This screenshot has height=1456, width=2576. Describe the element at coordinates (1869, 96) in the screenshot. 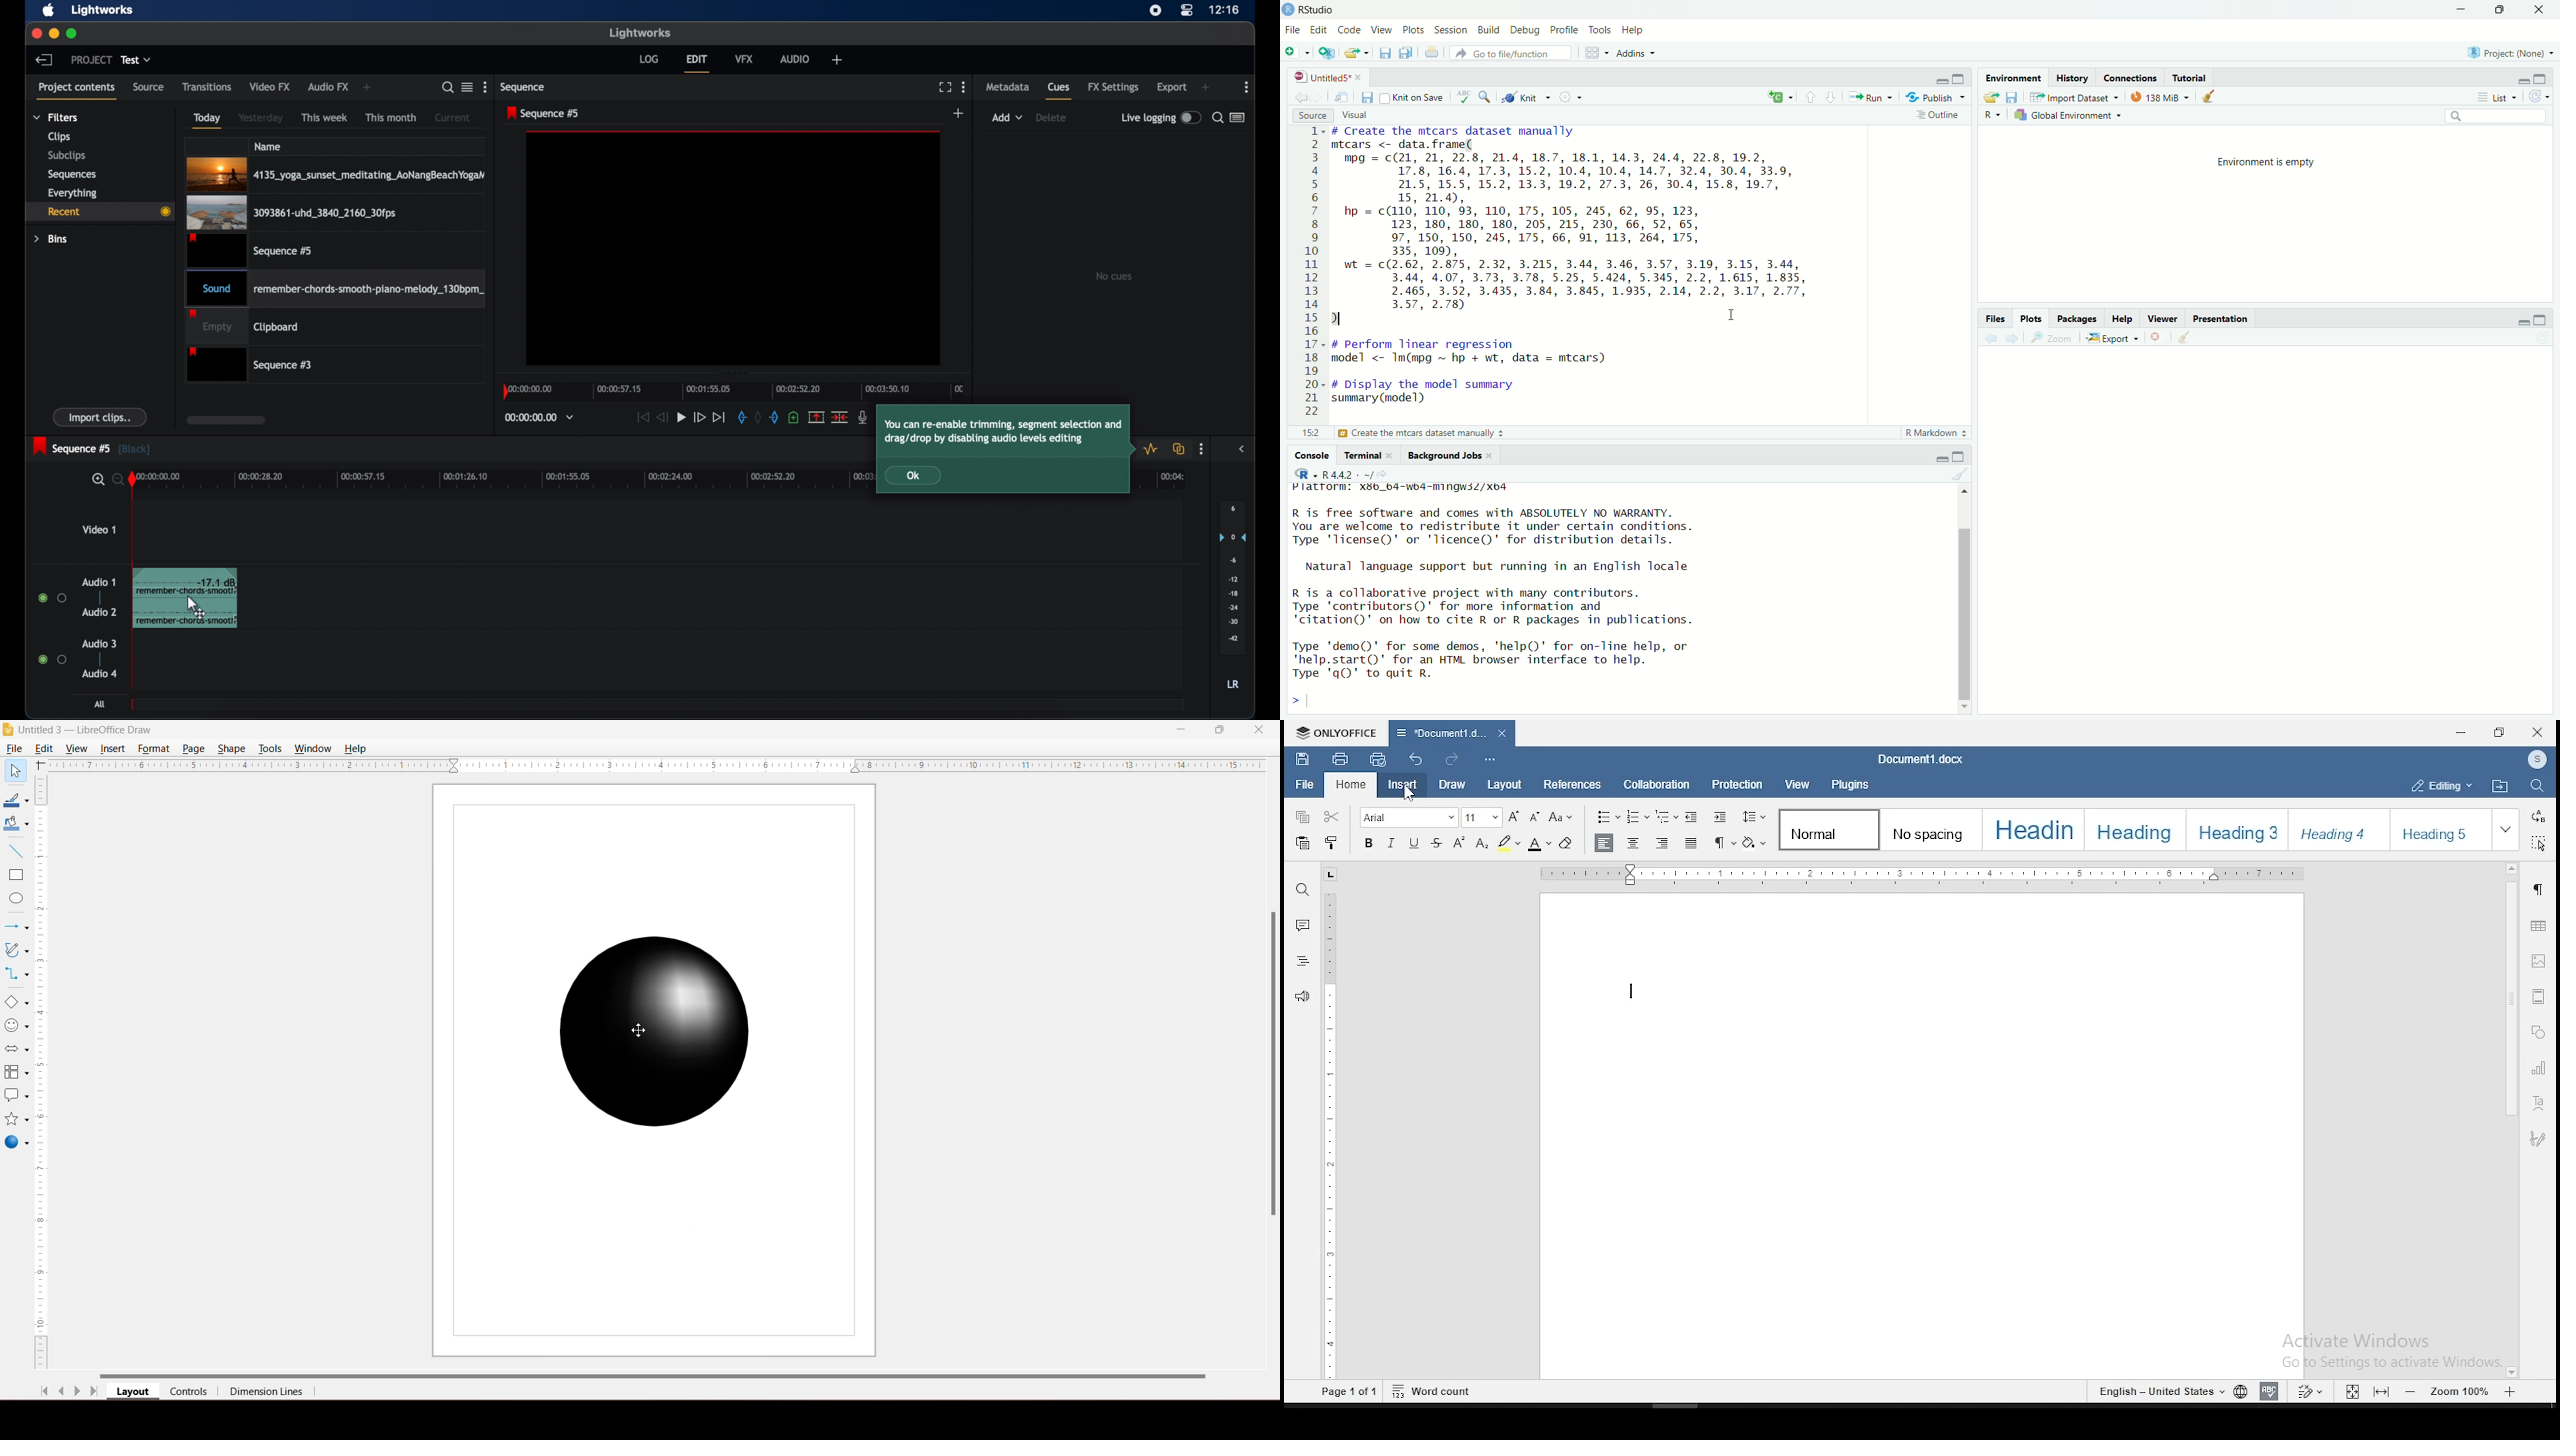

I see `Run` at that location.